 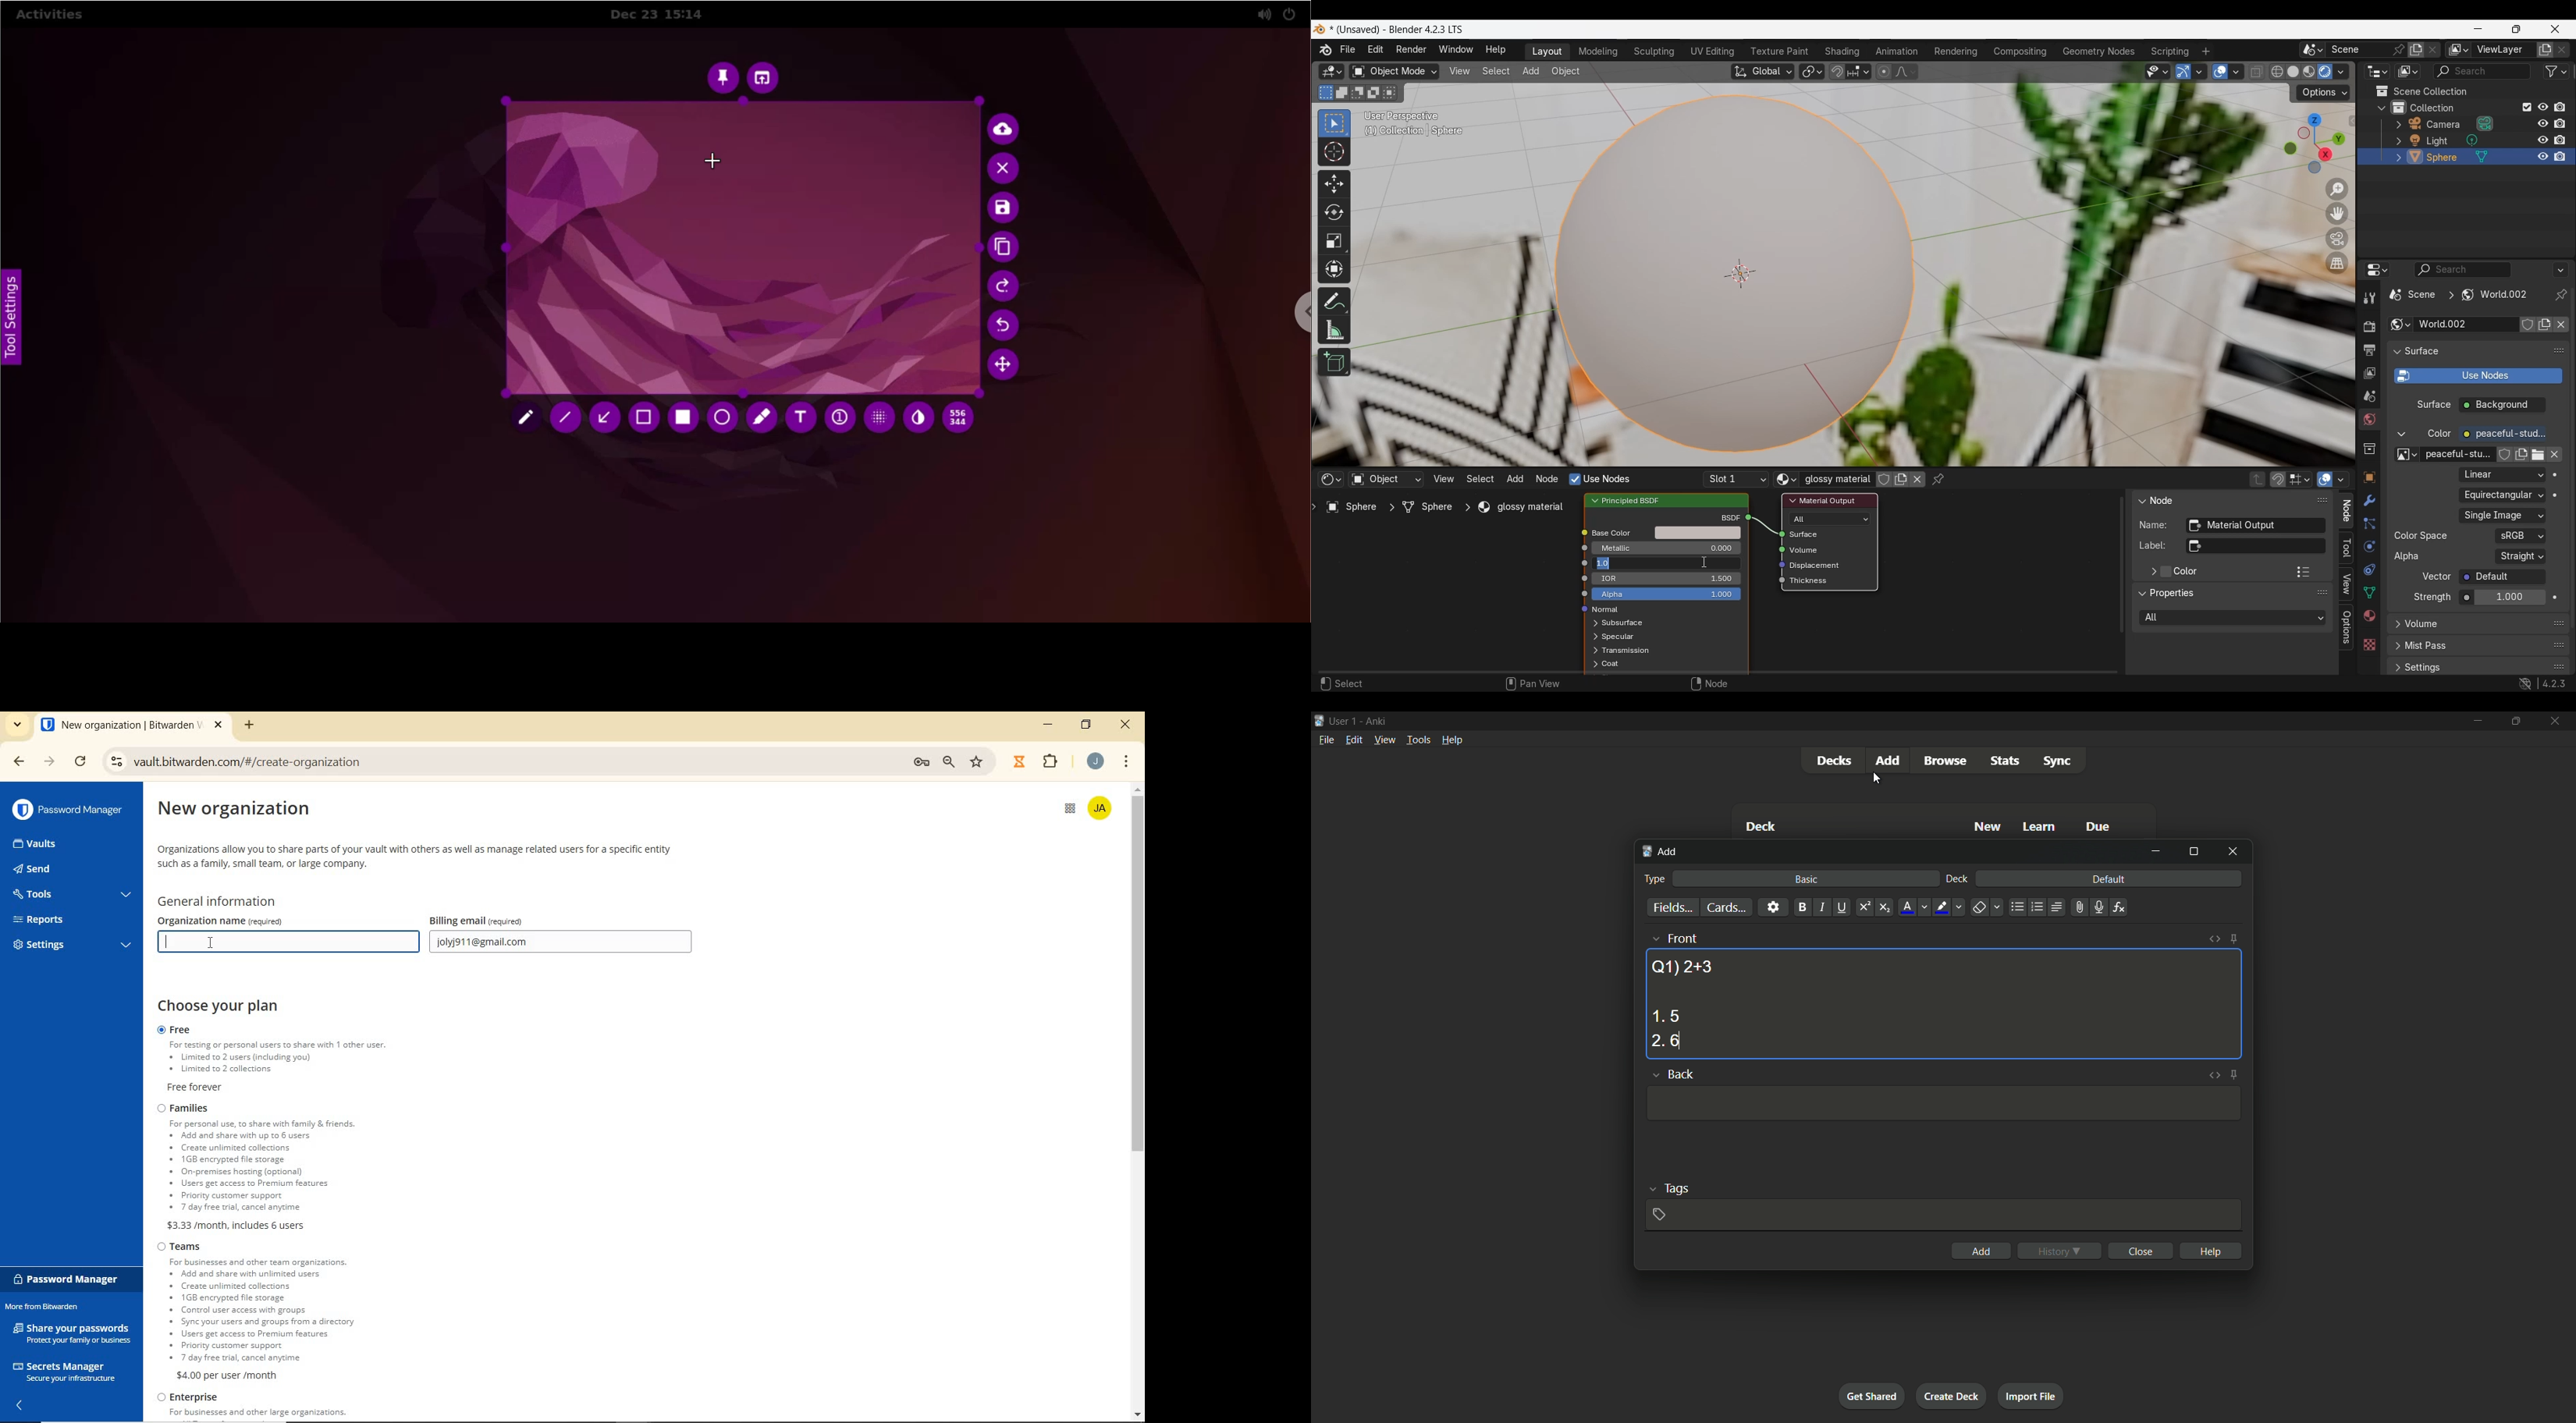 I want to click on Select menu, so click(x=1480, y=478).